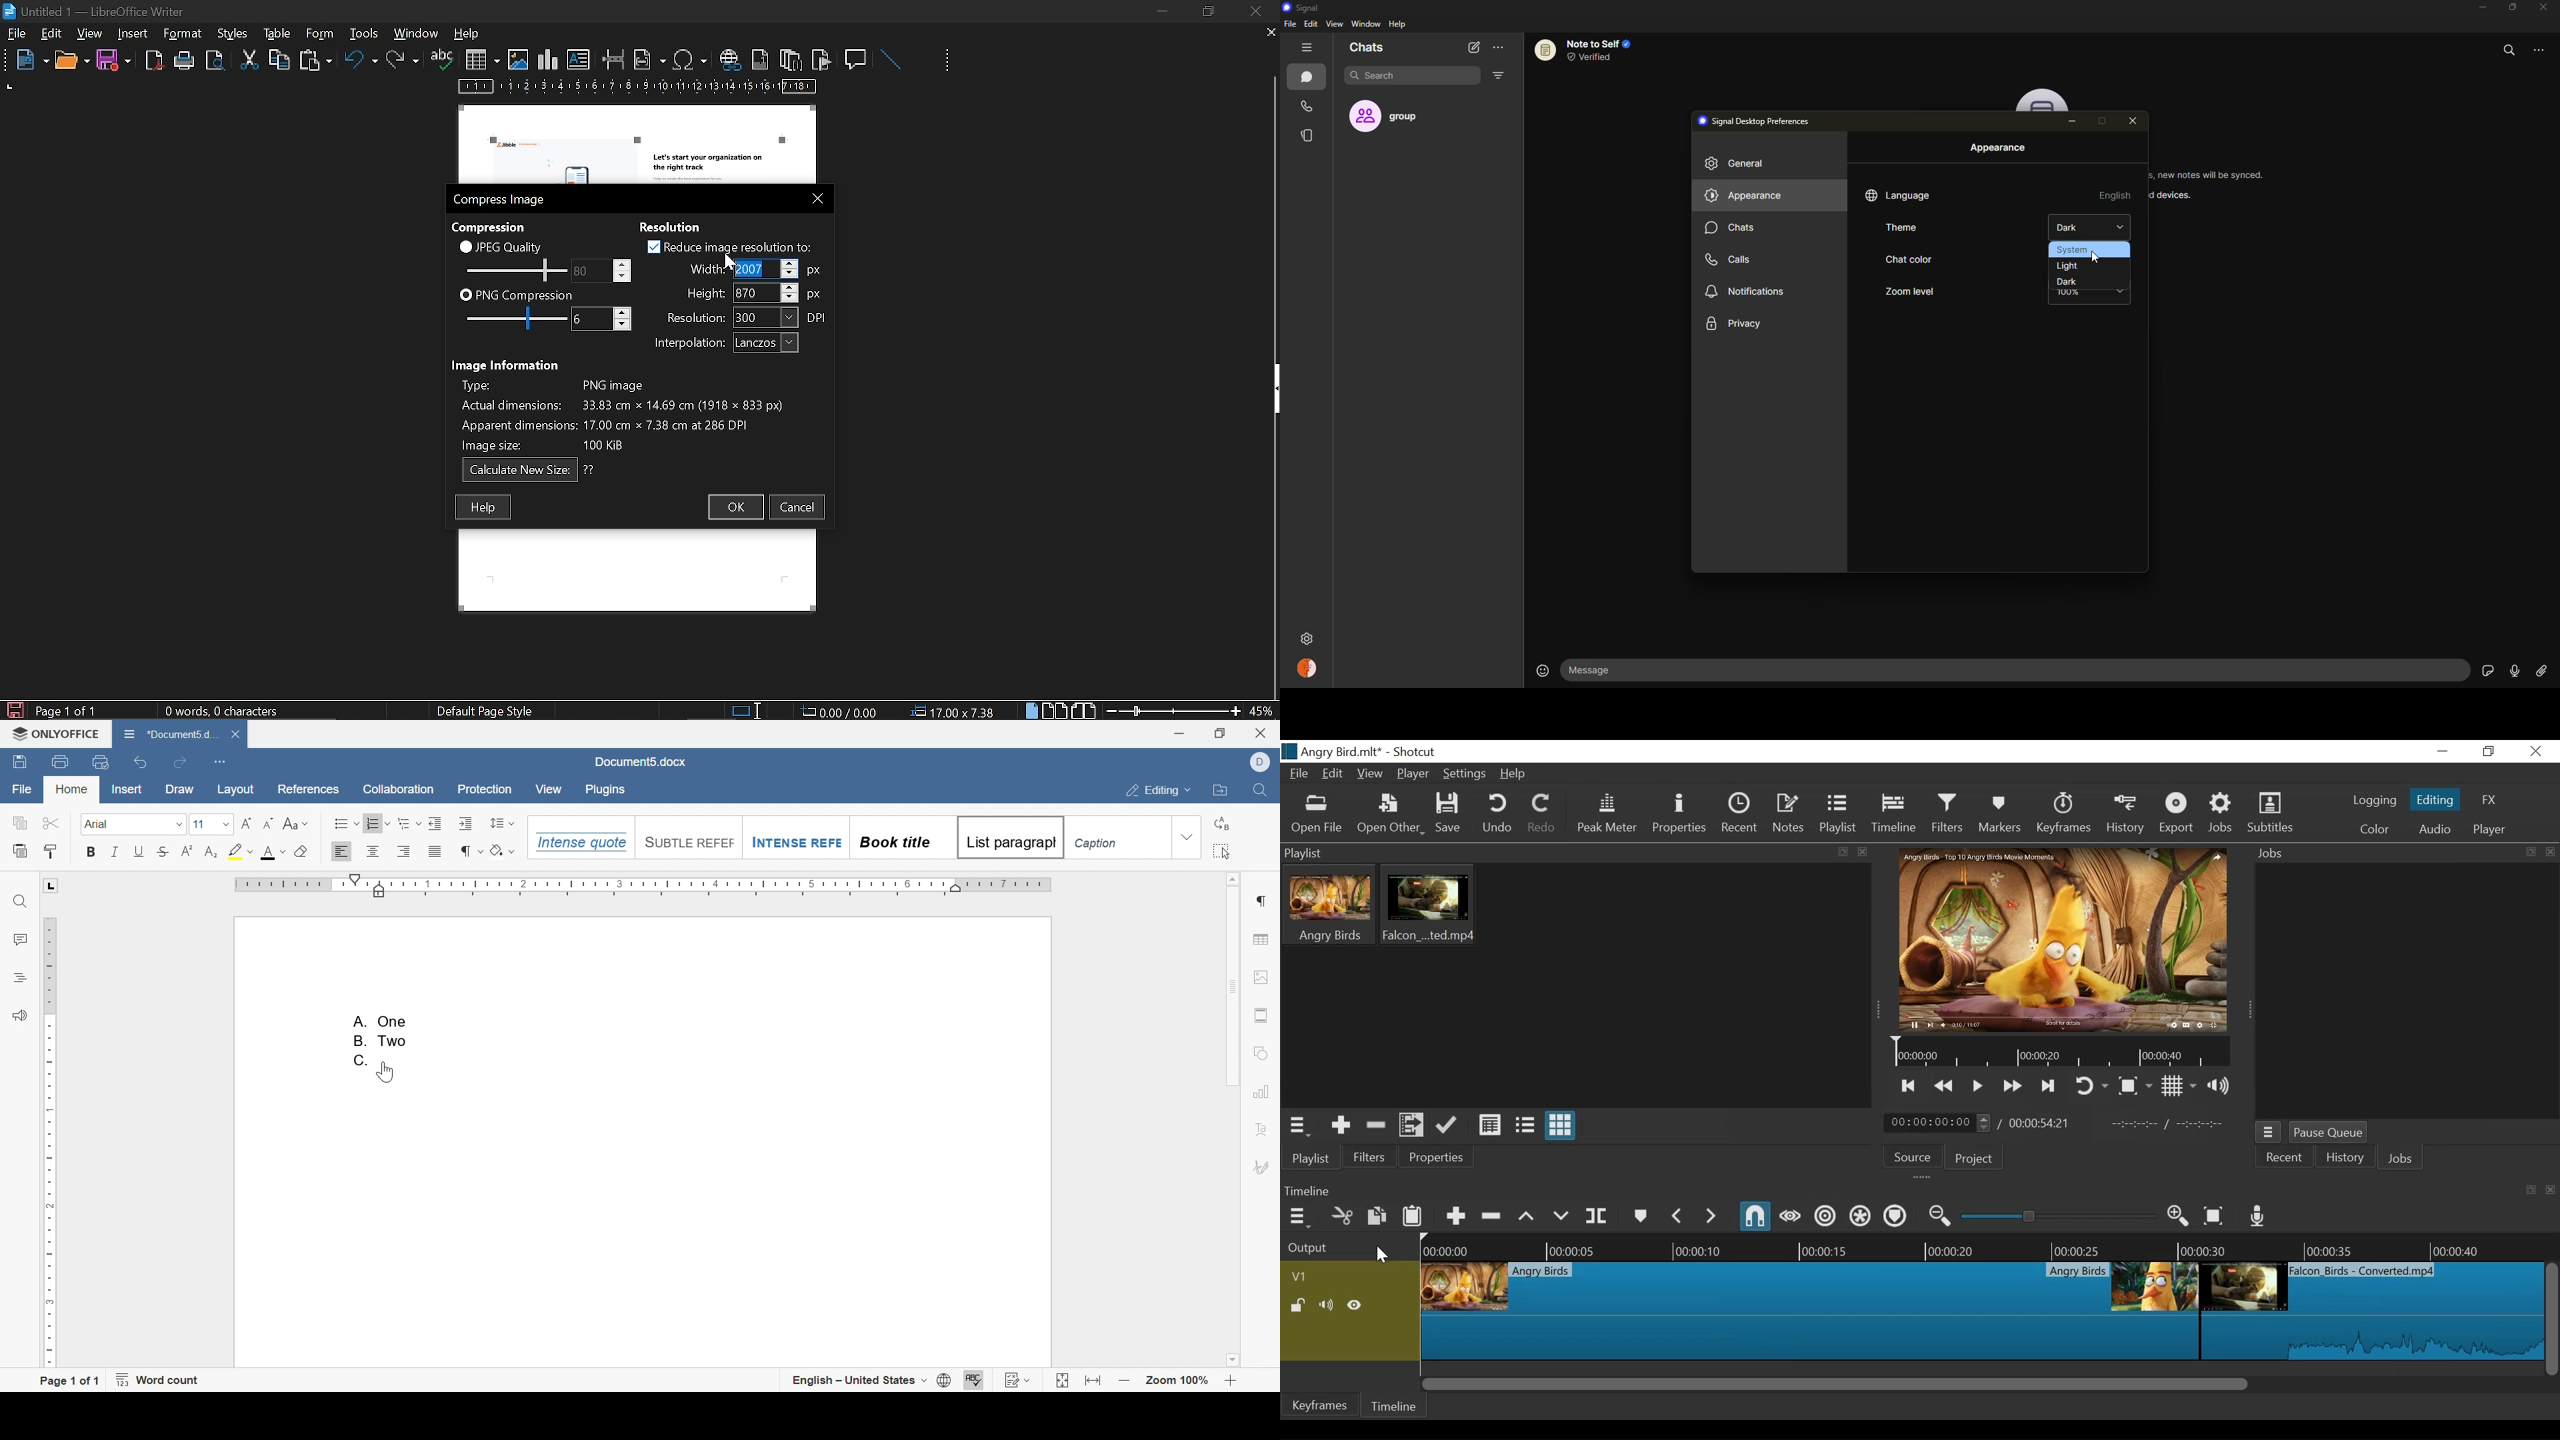  Describe the element at coordinates (181, 791) in the screenshot. I see `draw` at that location.